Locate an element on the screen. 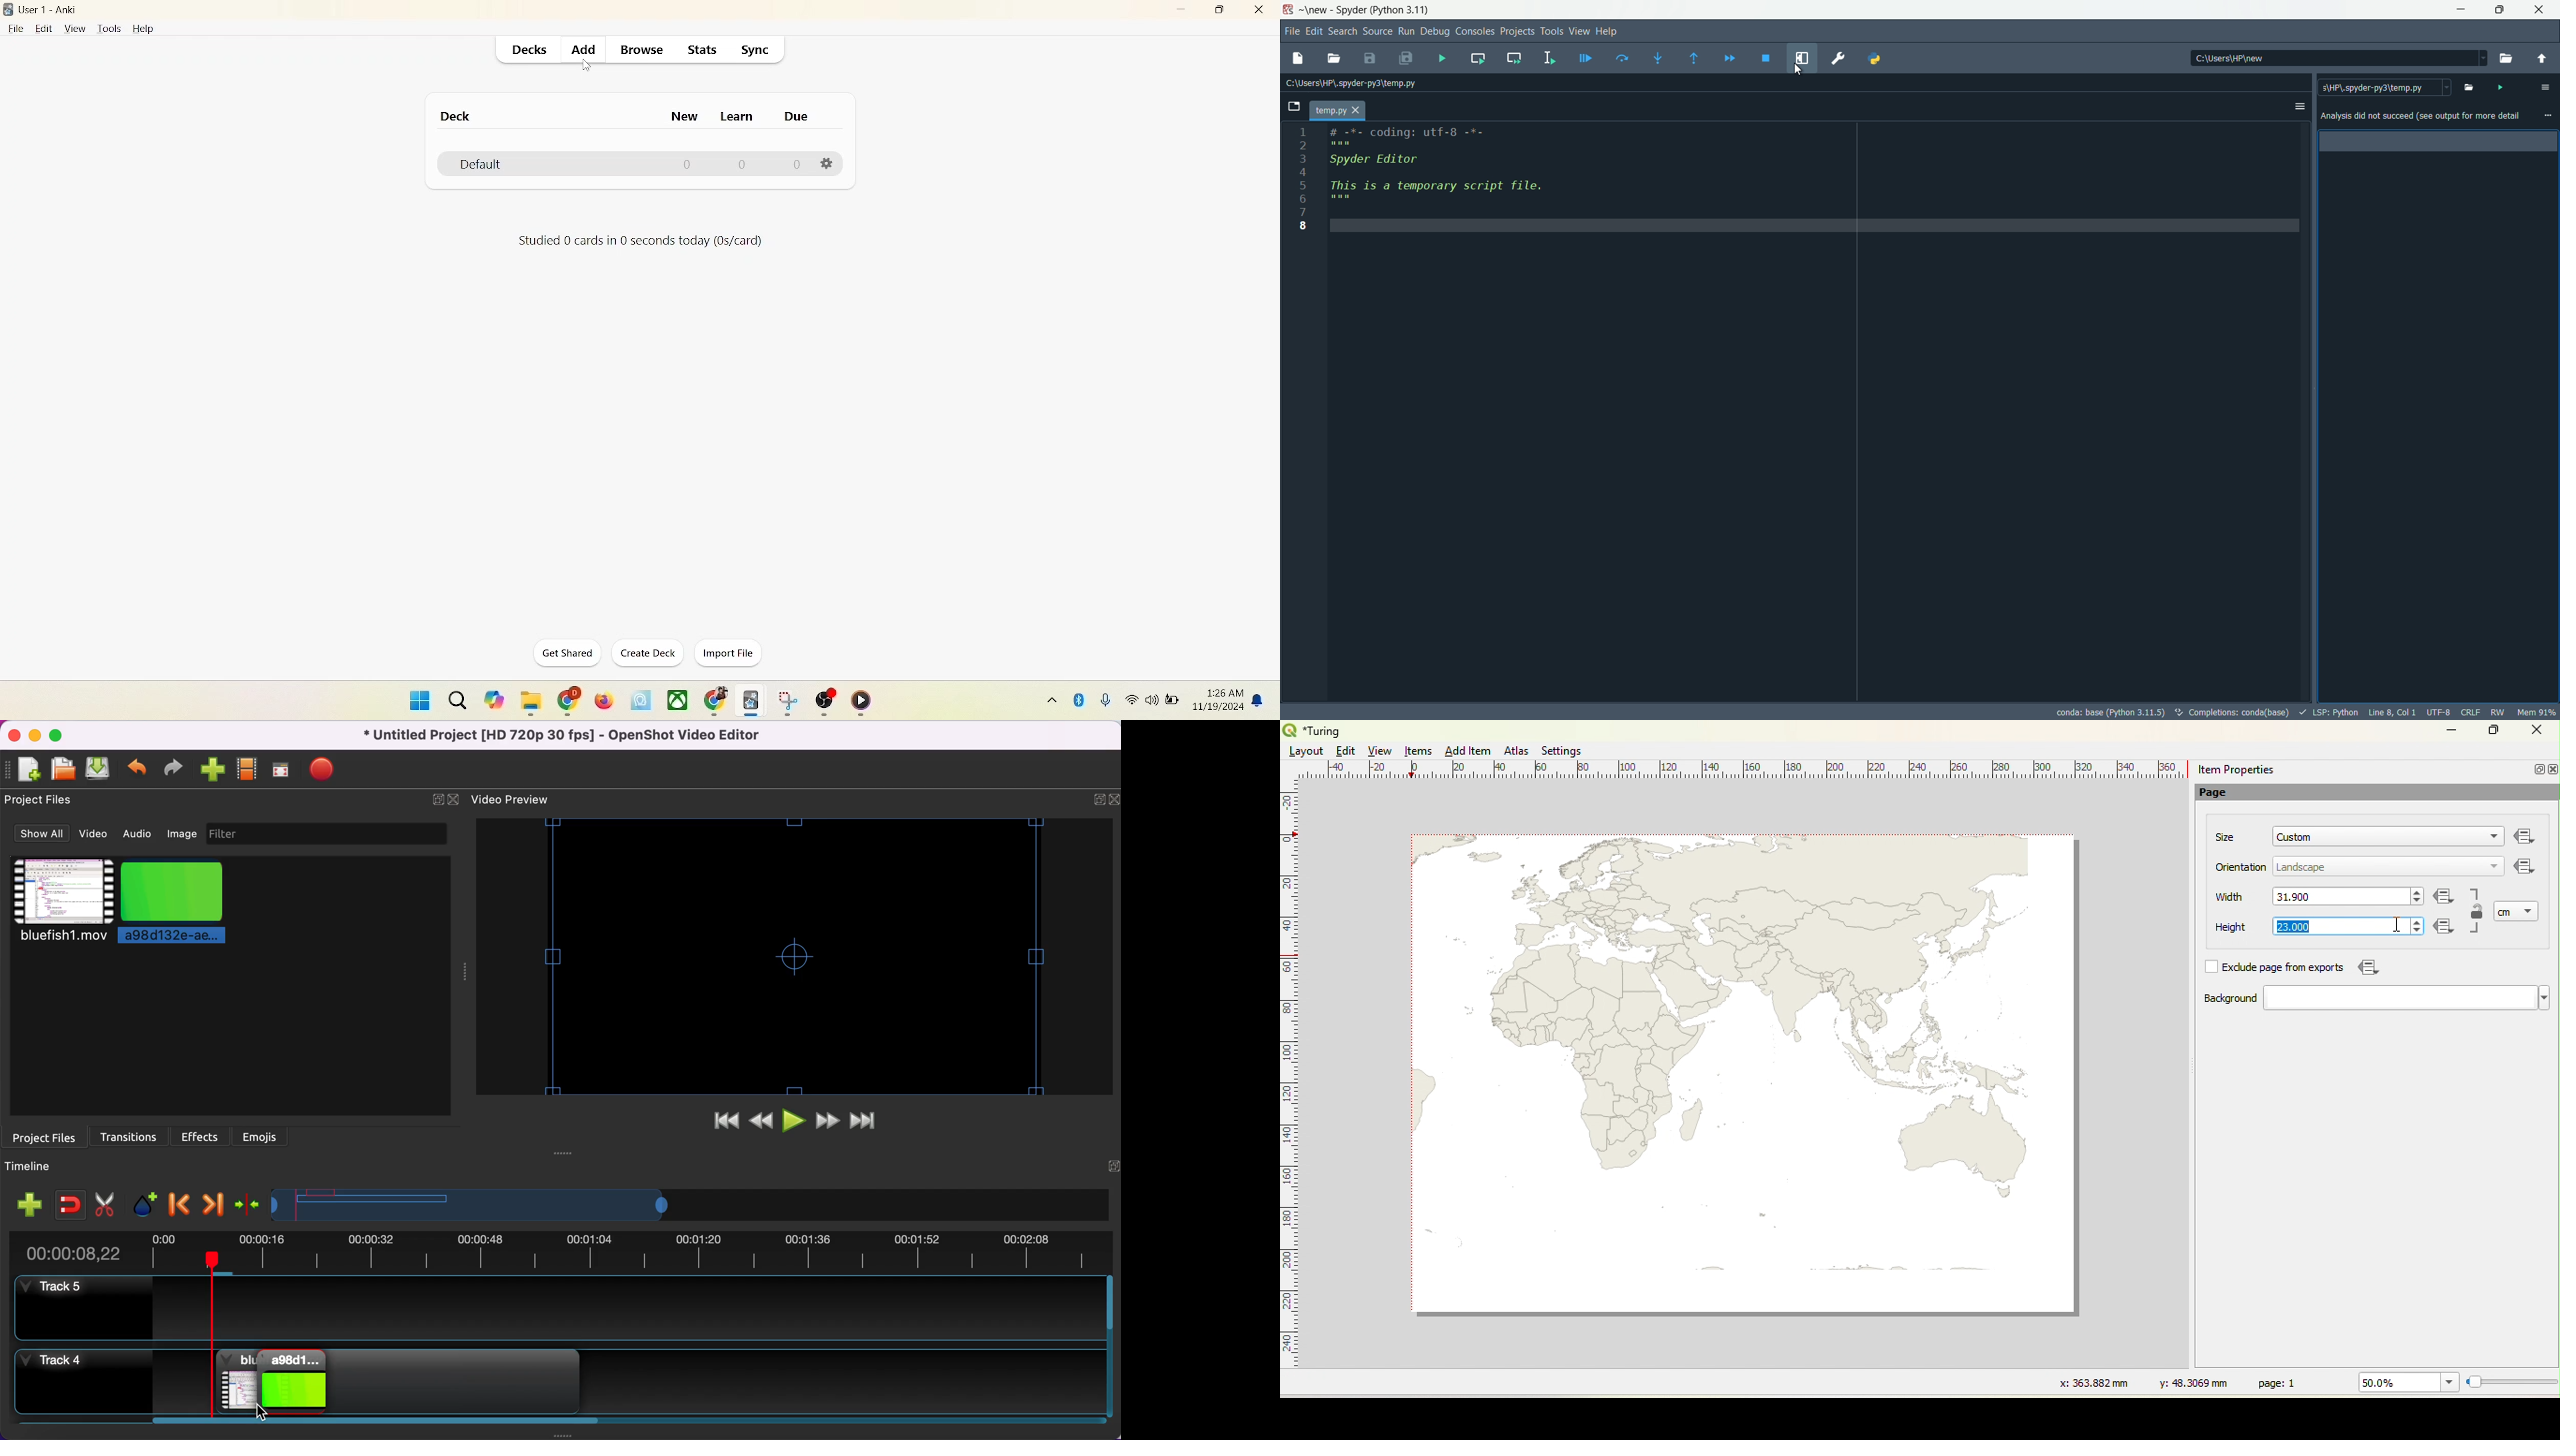  save file is located at coordinates (96, 769).